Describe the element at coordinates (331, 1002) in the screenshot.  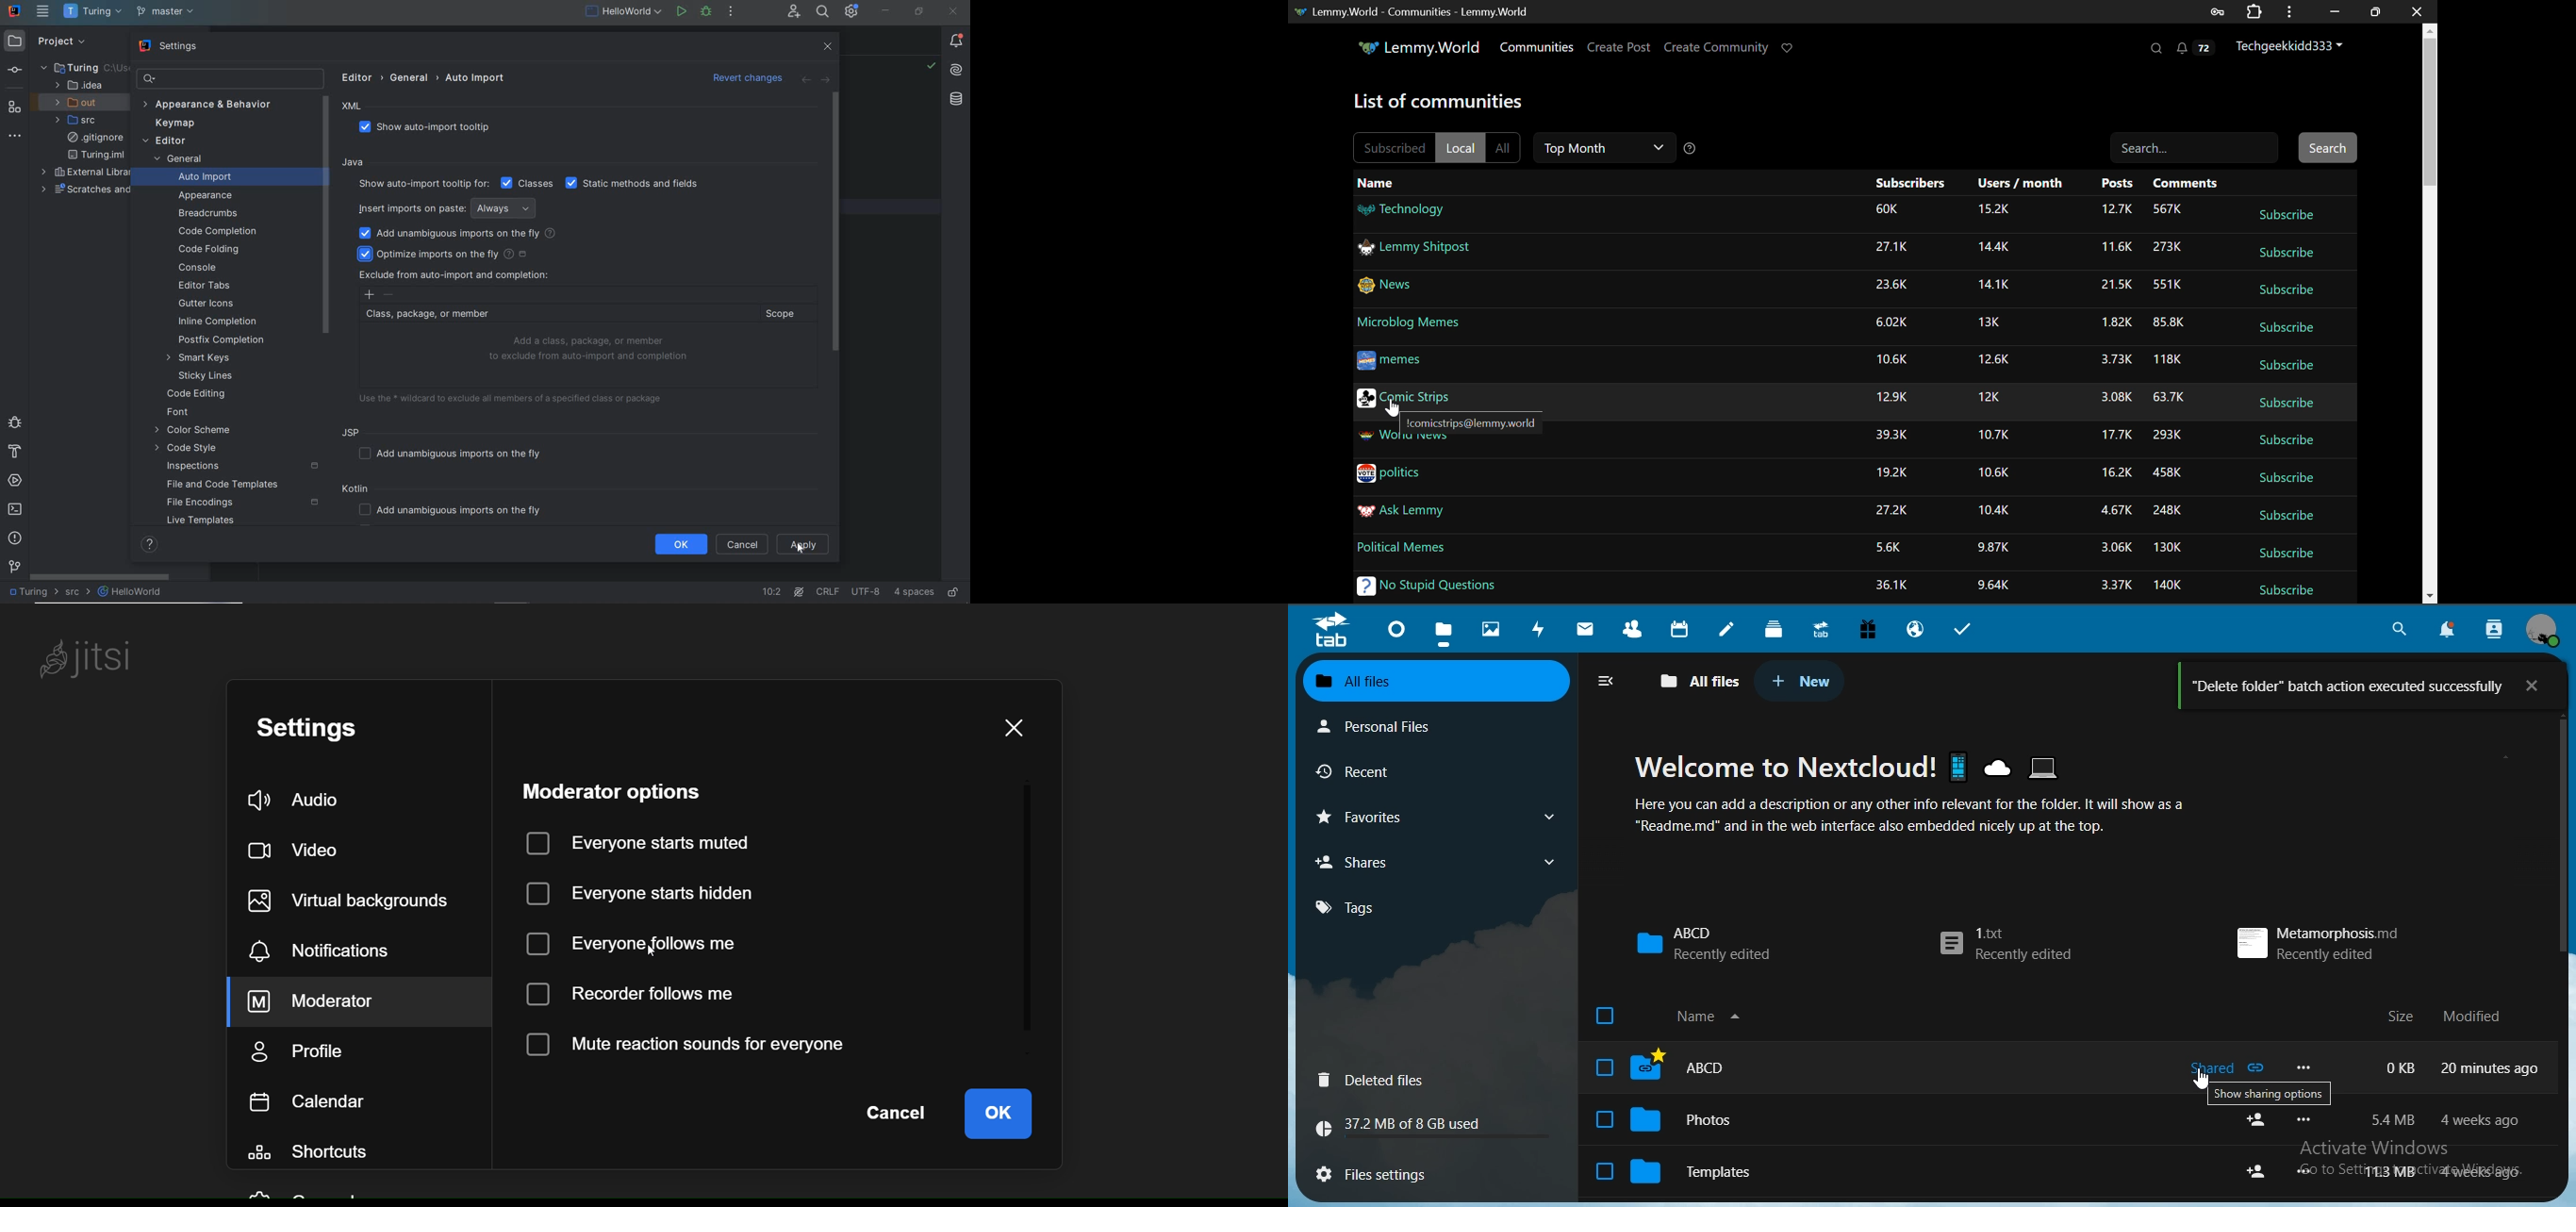
I see `moderator` at that location.